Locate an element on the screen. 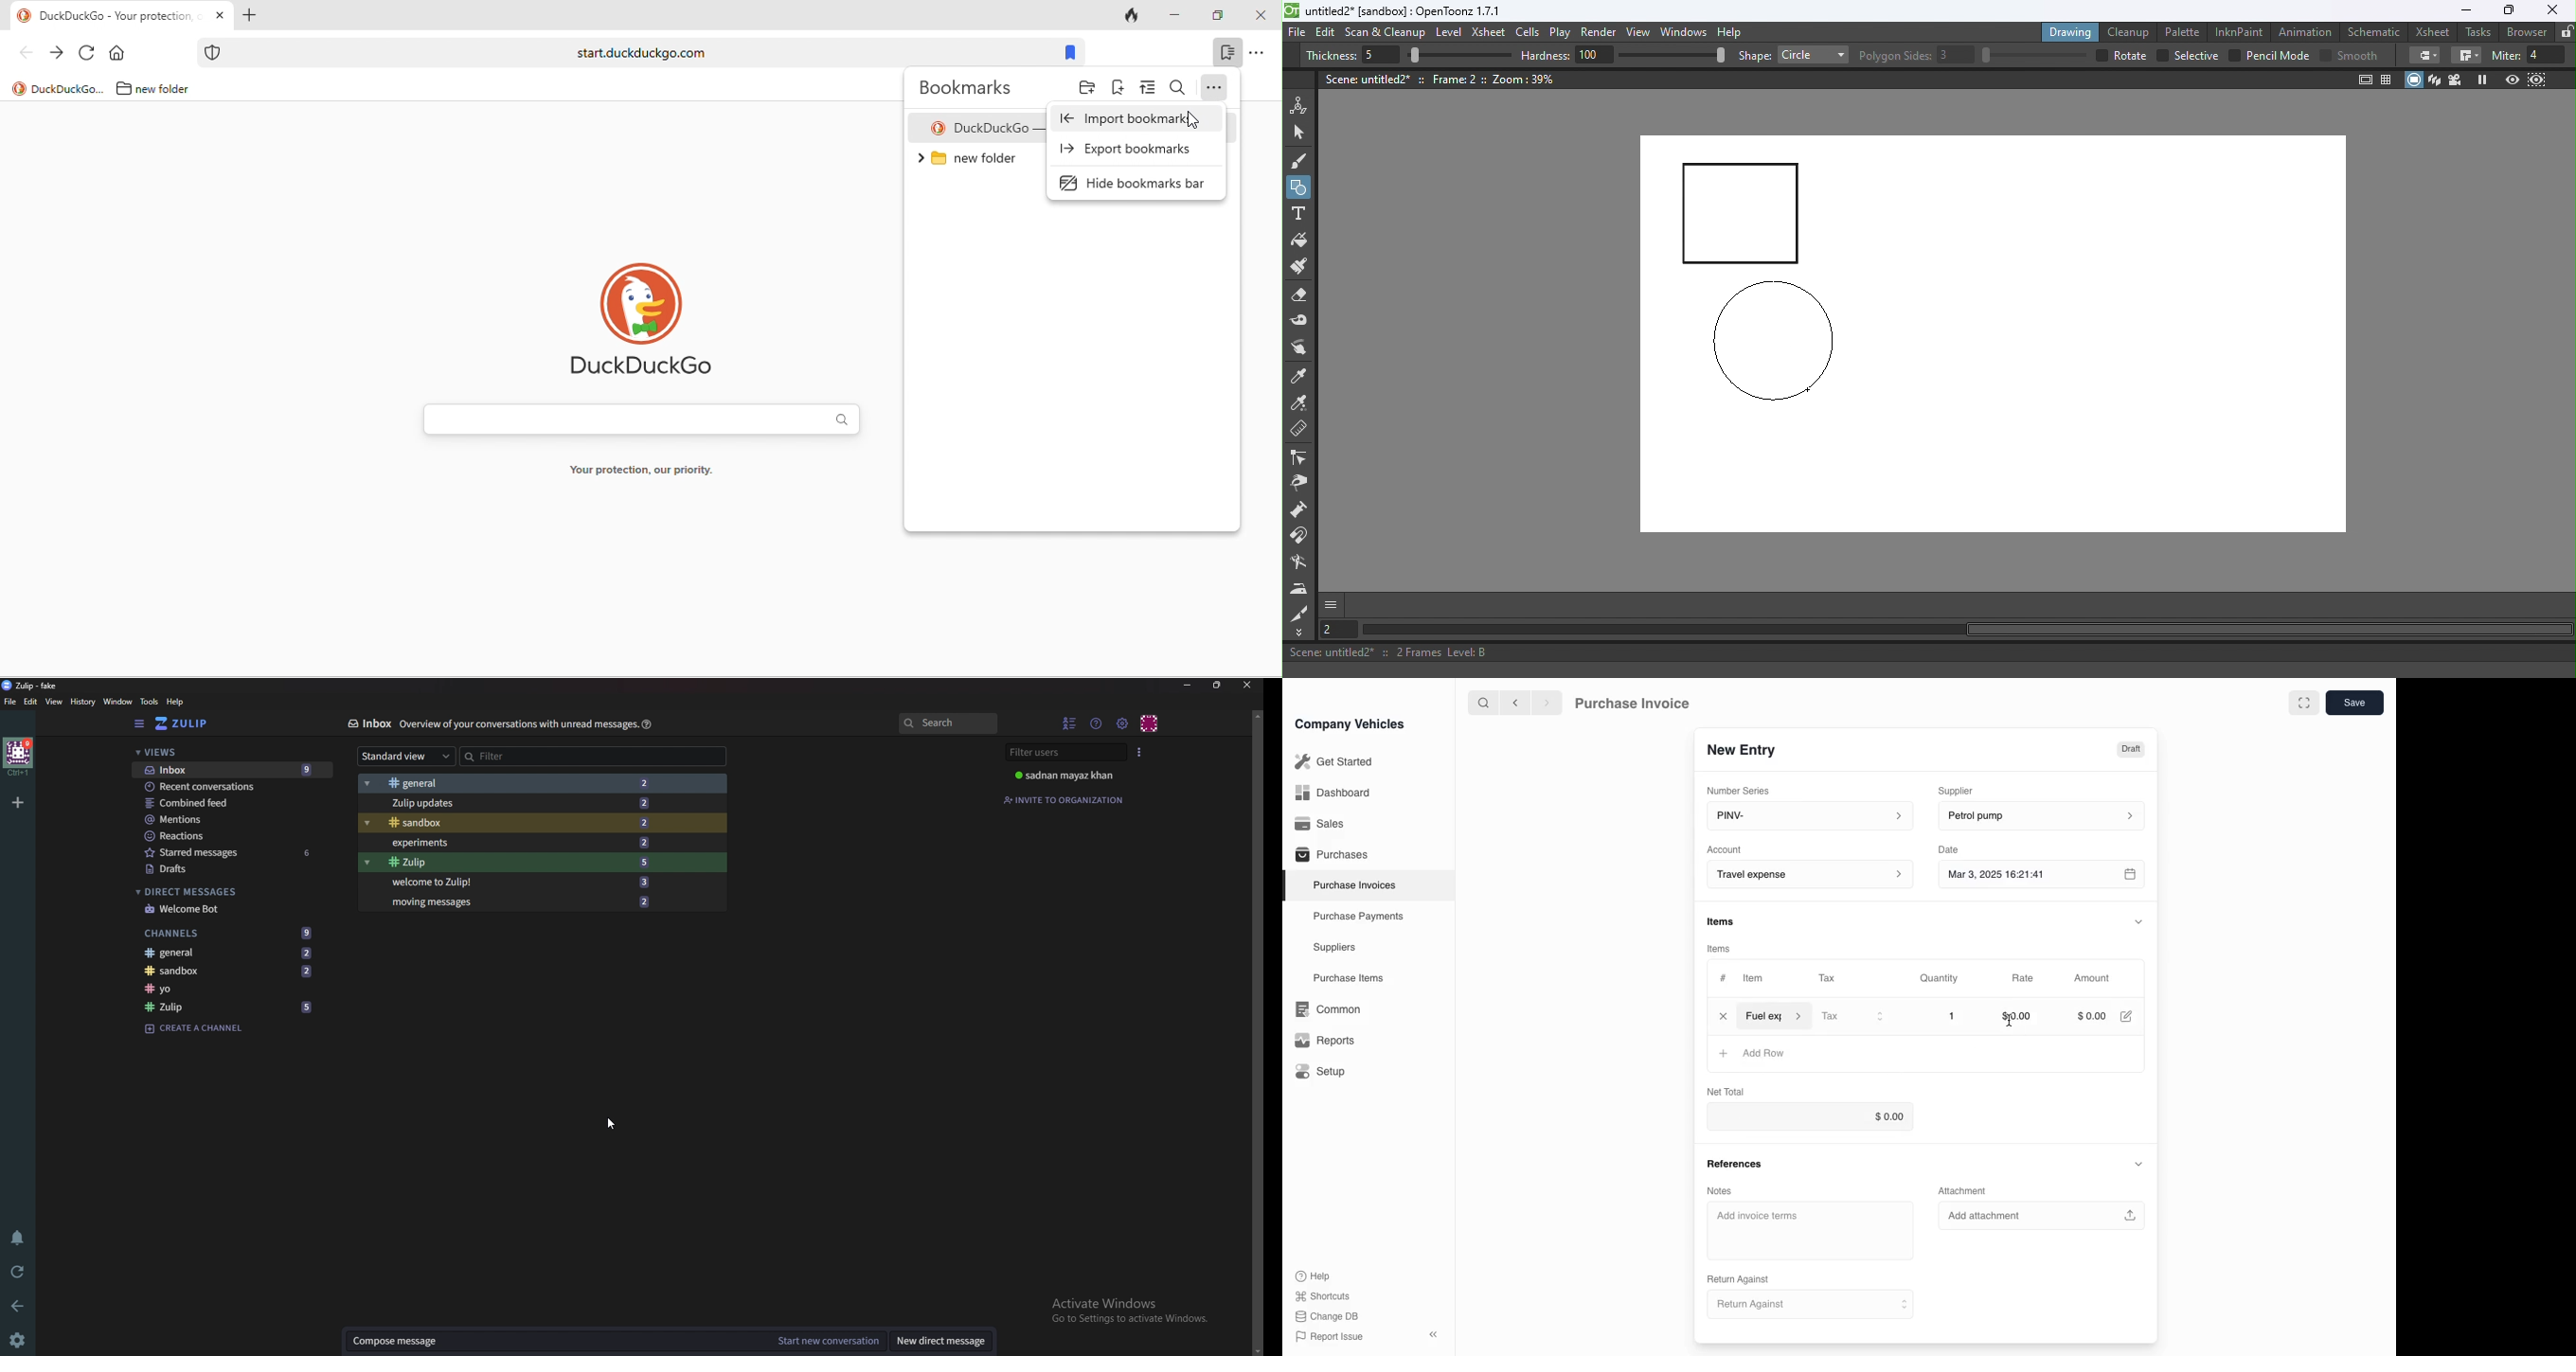  Purchase Payments is located at coordinates (1357, 916).